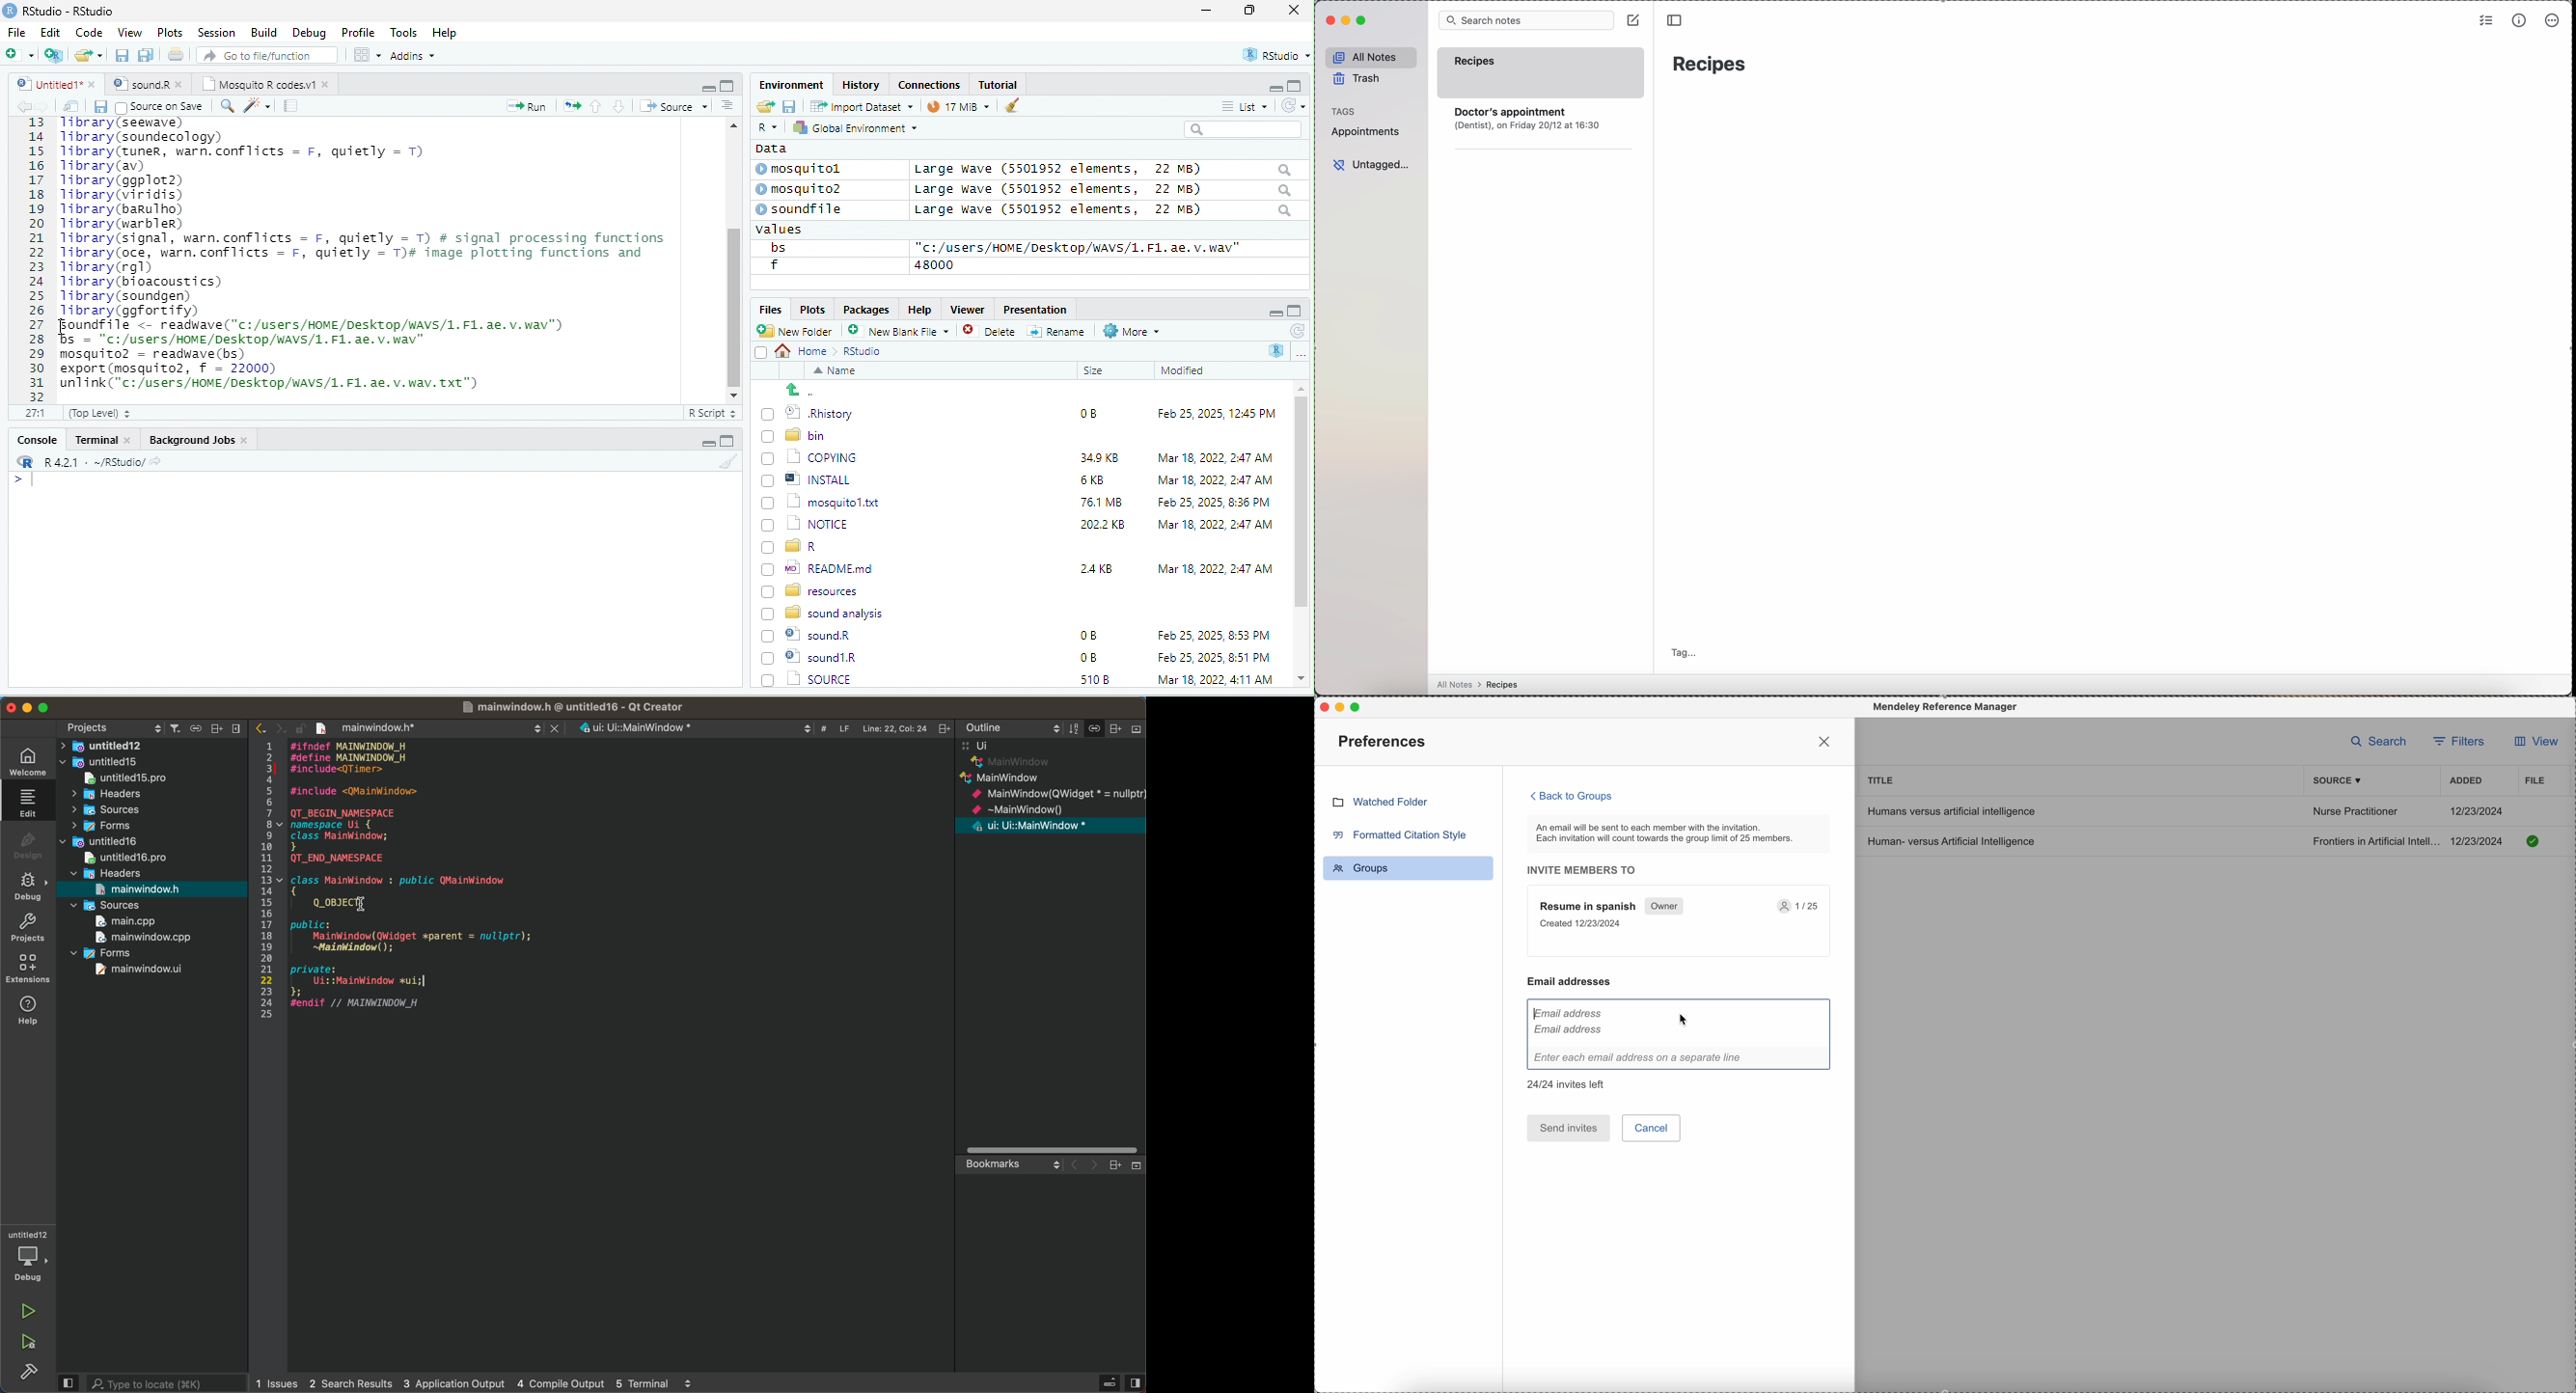  I want to click on Large wave (5501952 elements, 22 MB), so click(1102, 169).